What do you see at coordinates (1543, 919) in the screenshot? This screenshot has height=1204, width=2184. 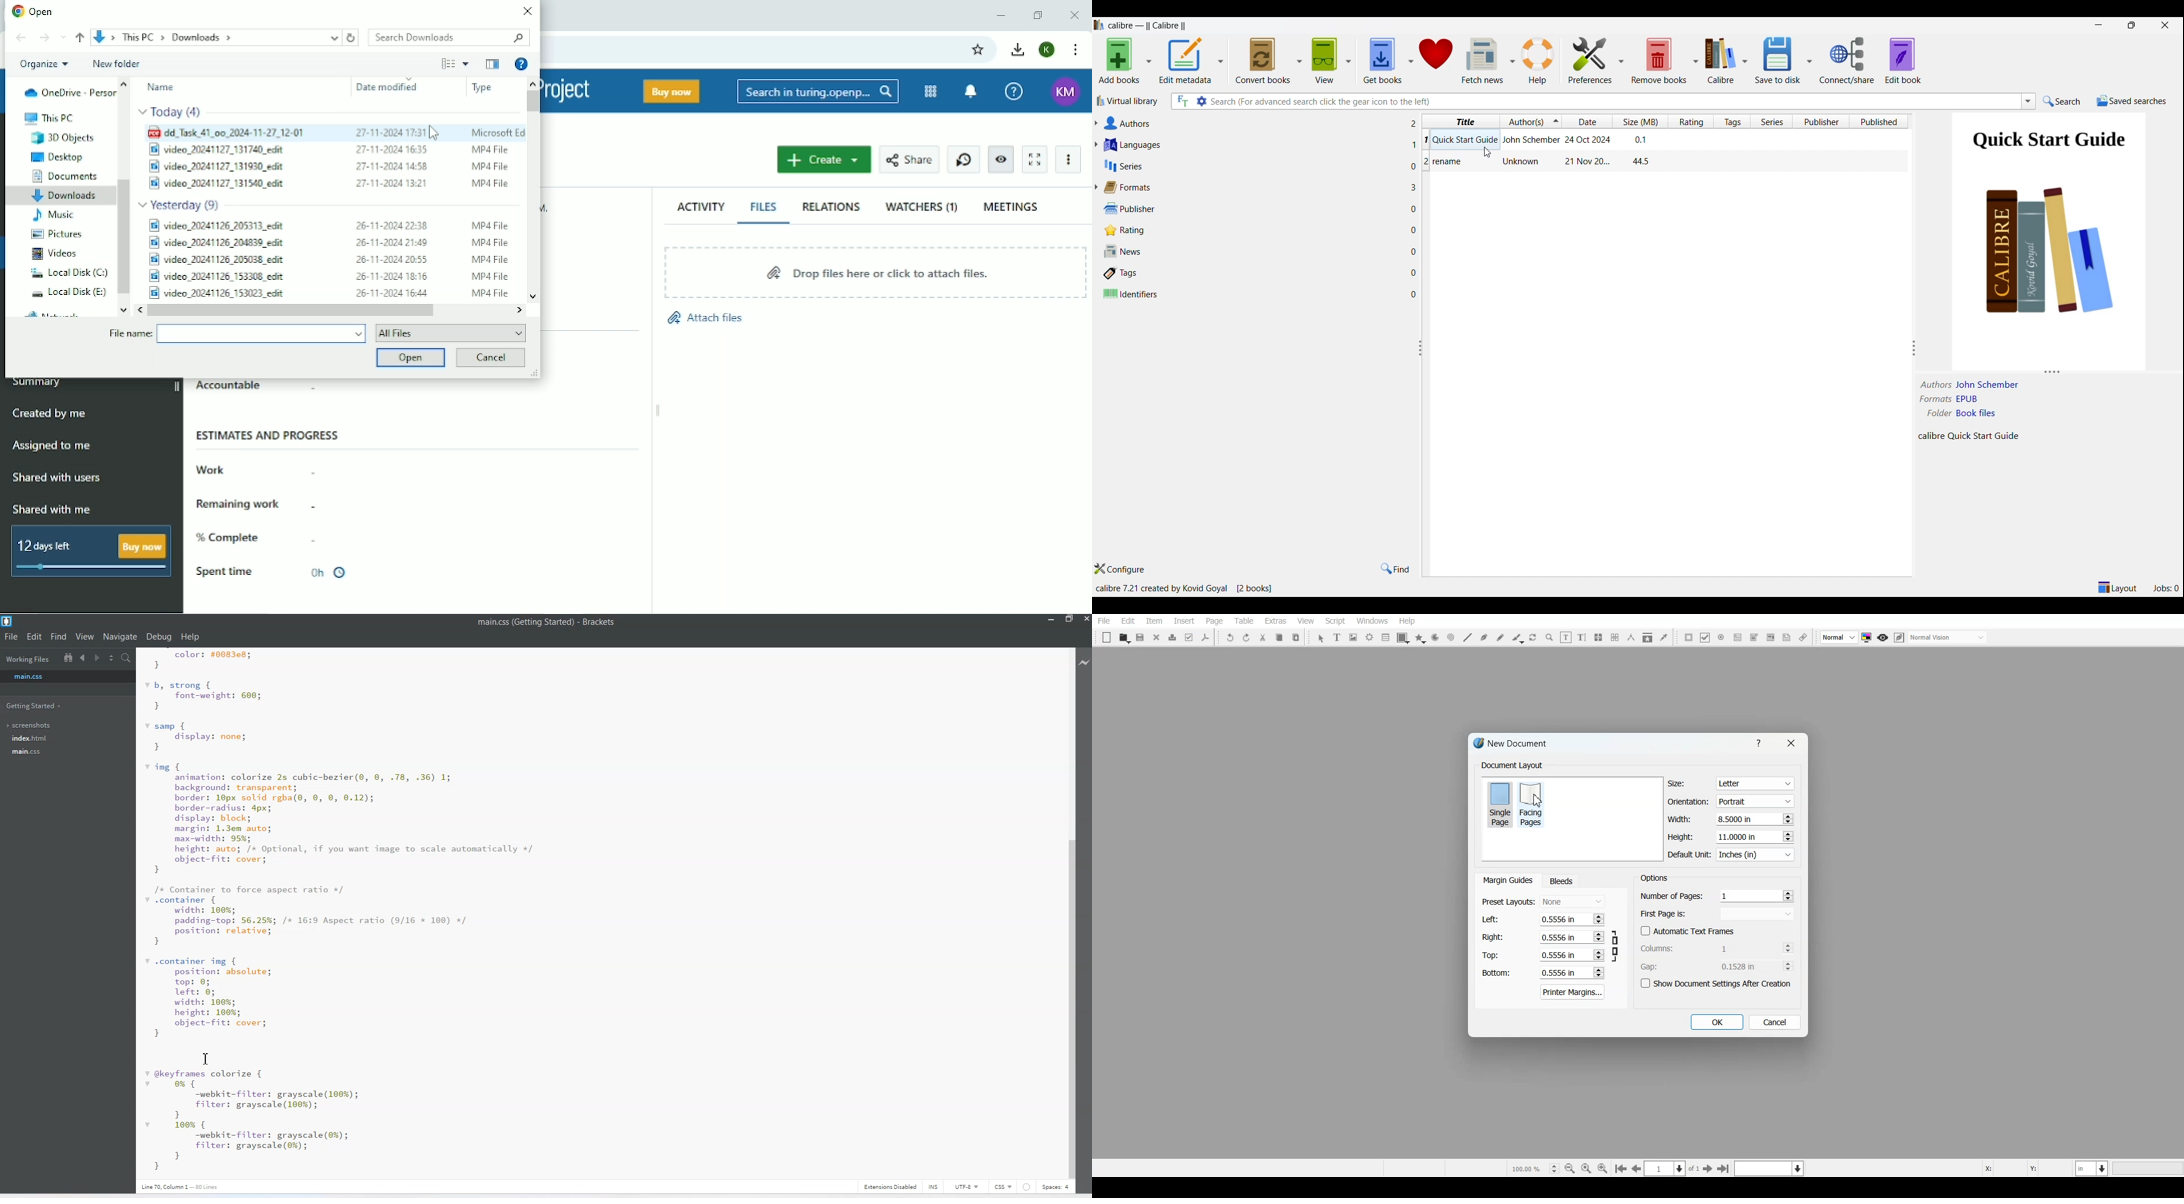 I see `Left margin adjuster` at bounding box center [1543, 919].